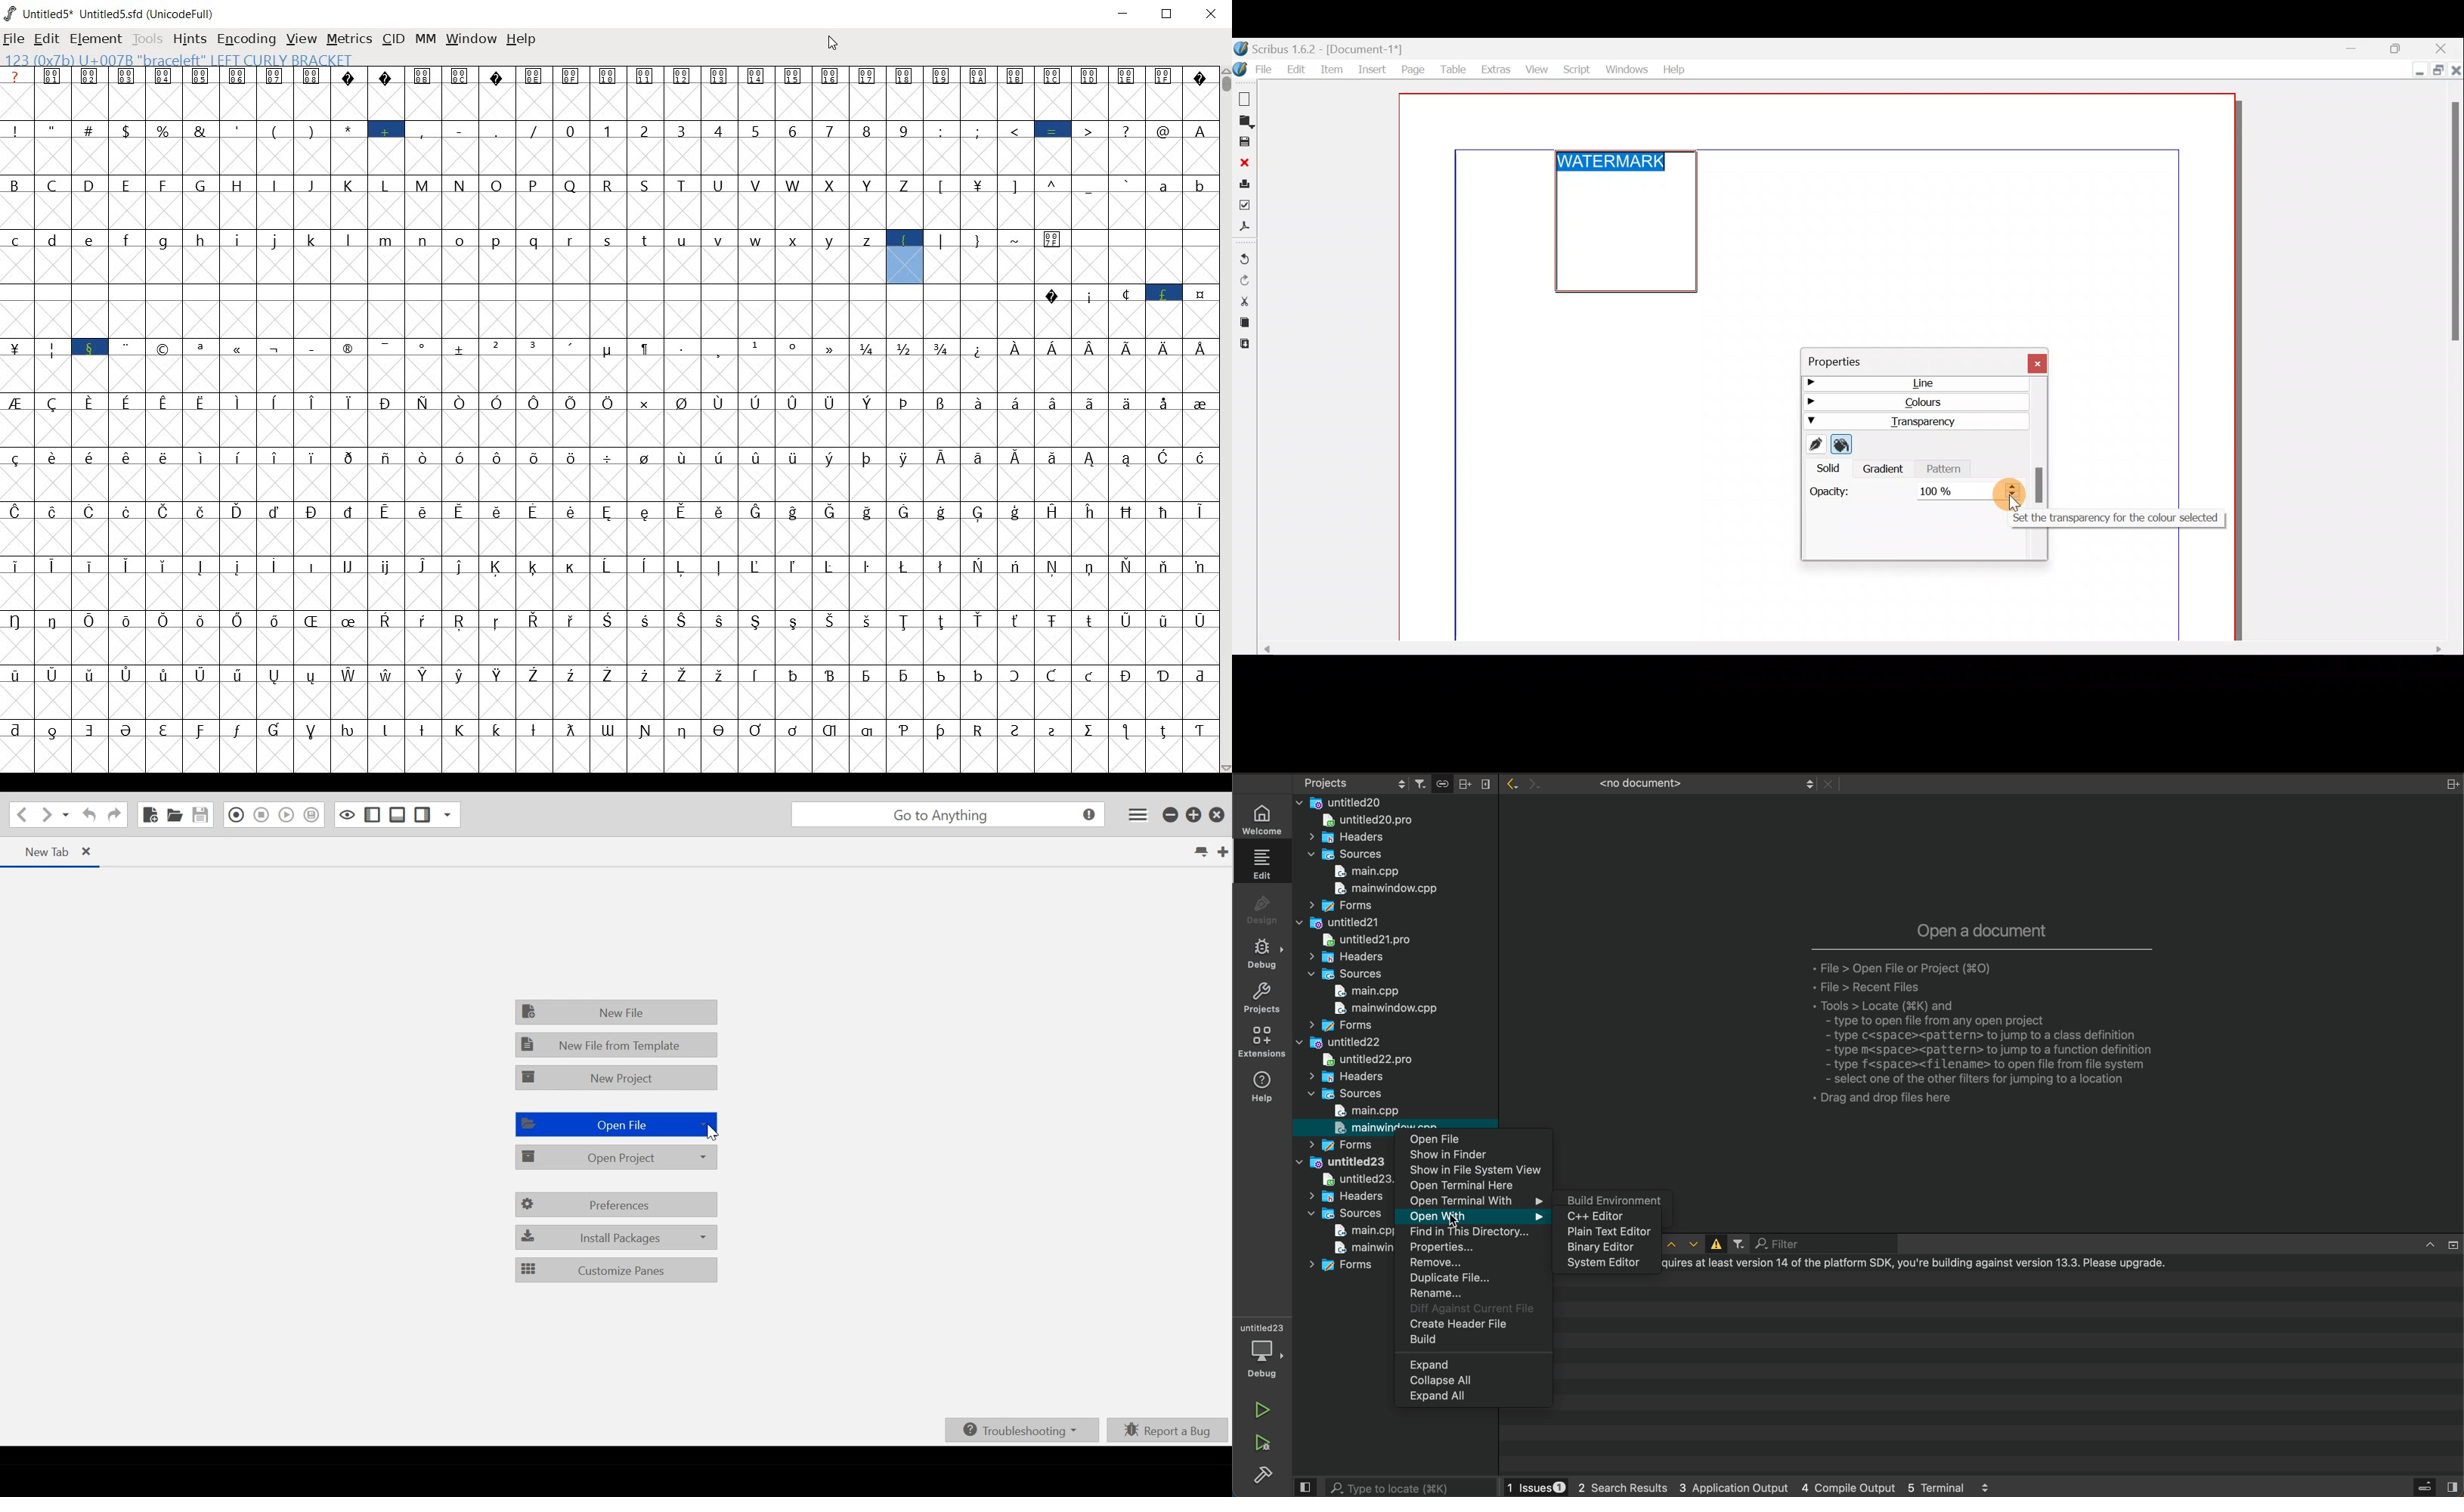 The image size is (2464, 1512). Describe the element at coordinates (426, 40) in the screenshot. I see `MM` at that location.